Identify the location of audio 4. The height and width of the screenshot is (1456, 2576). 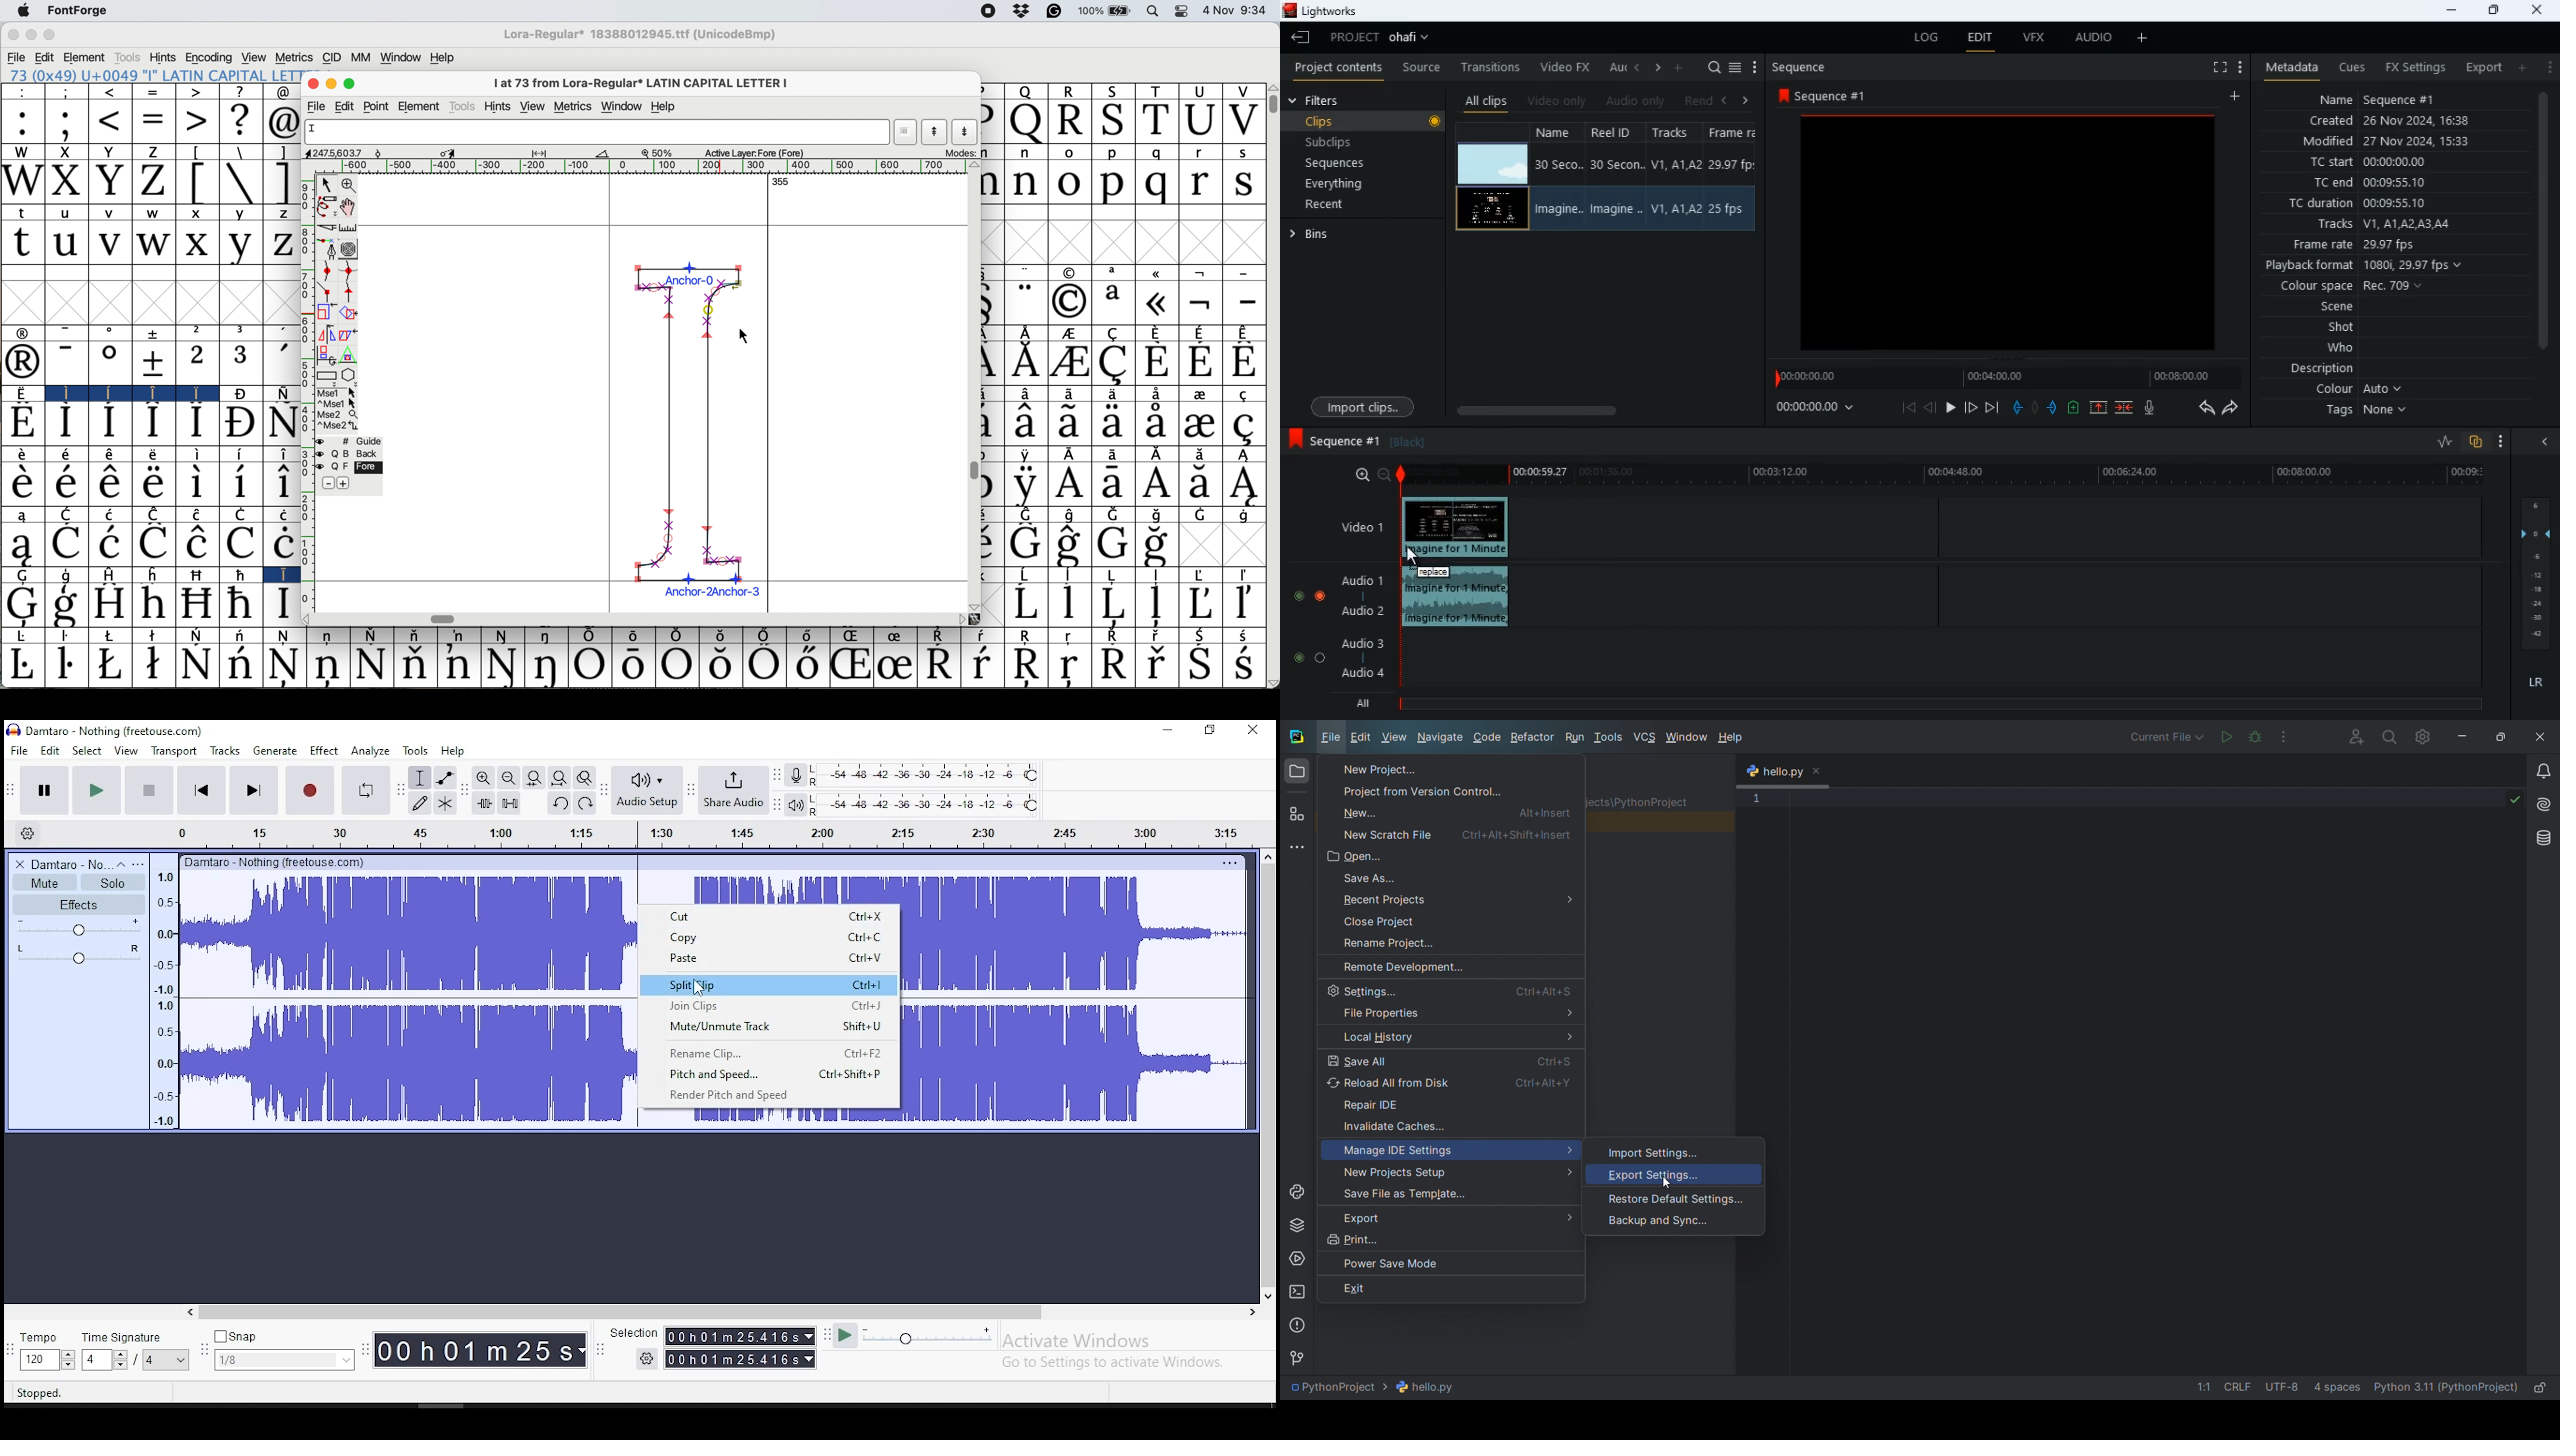
(1366, 677).